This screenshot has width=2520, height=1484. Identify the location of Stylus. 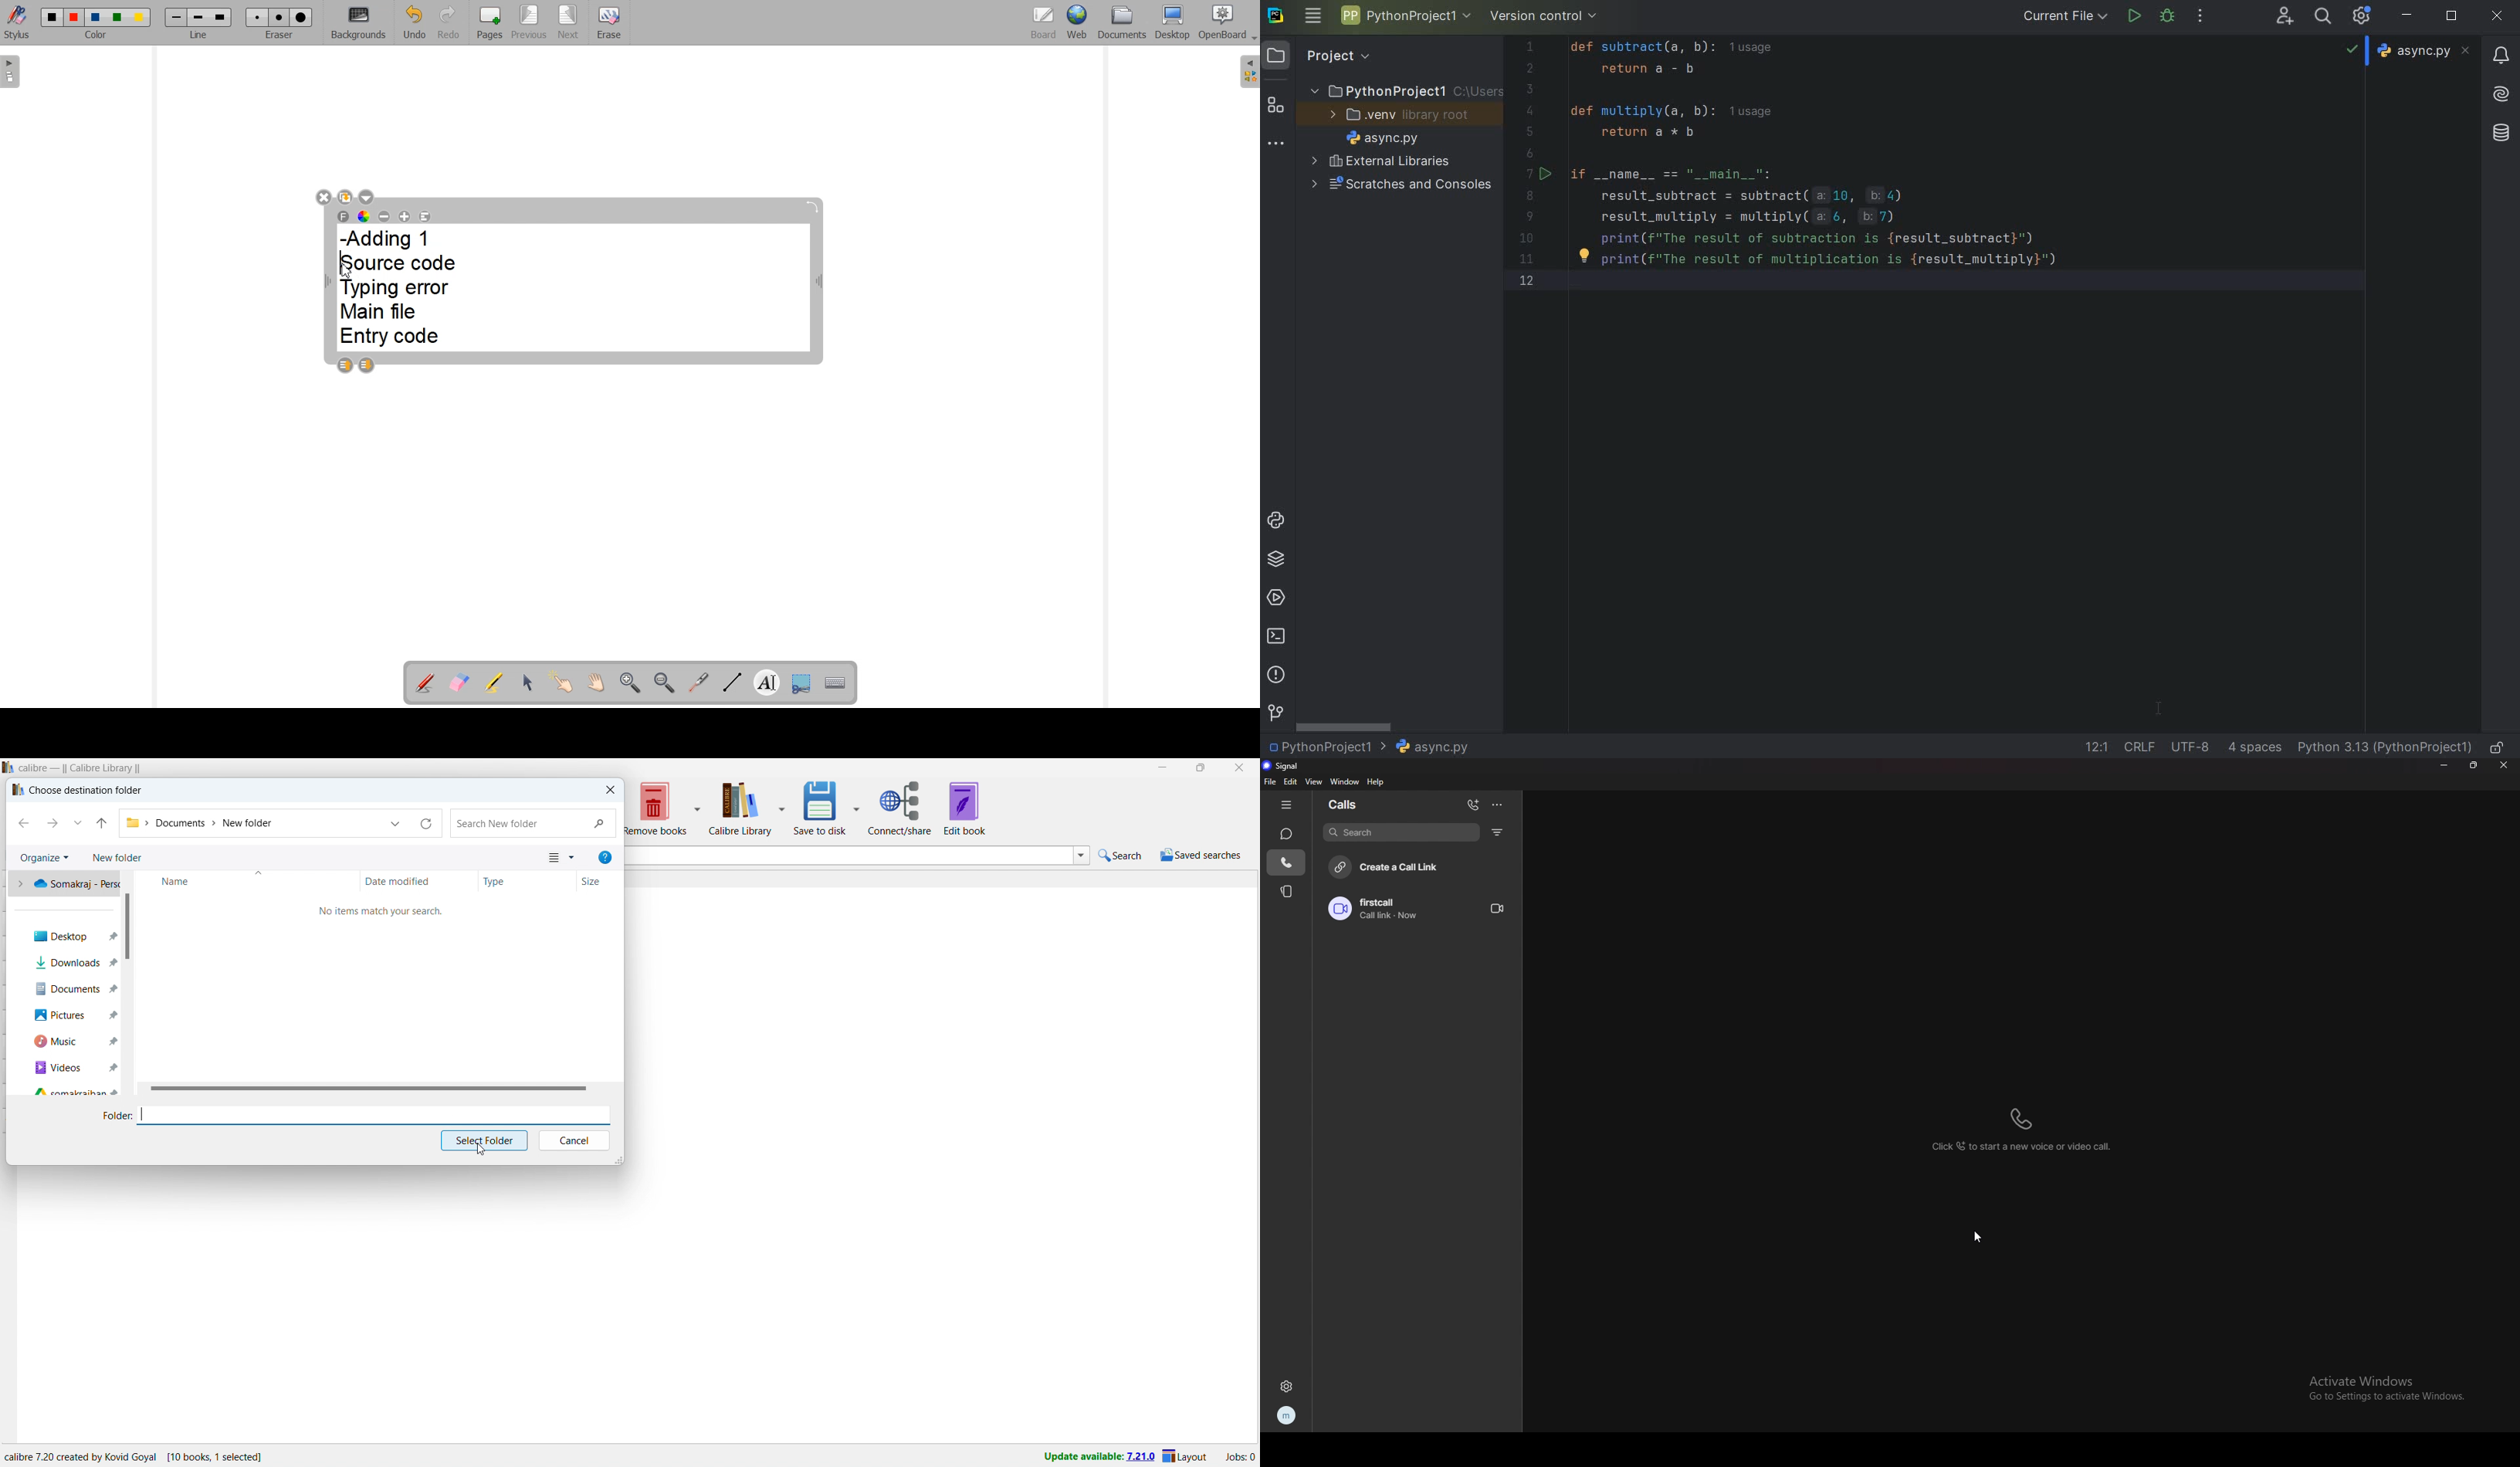
(17, 25).